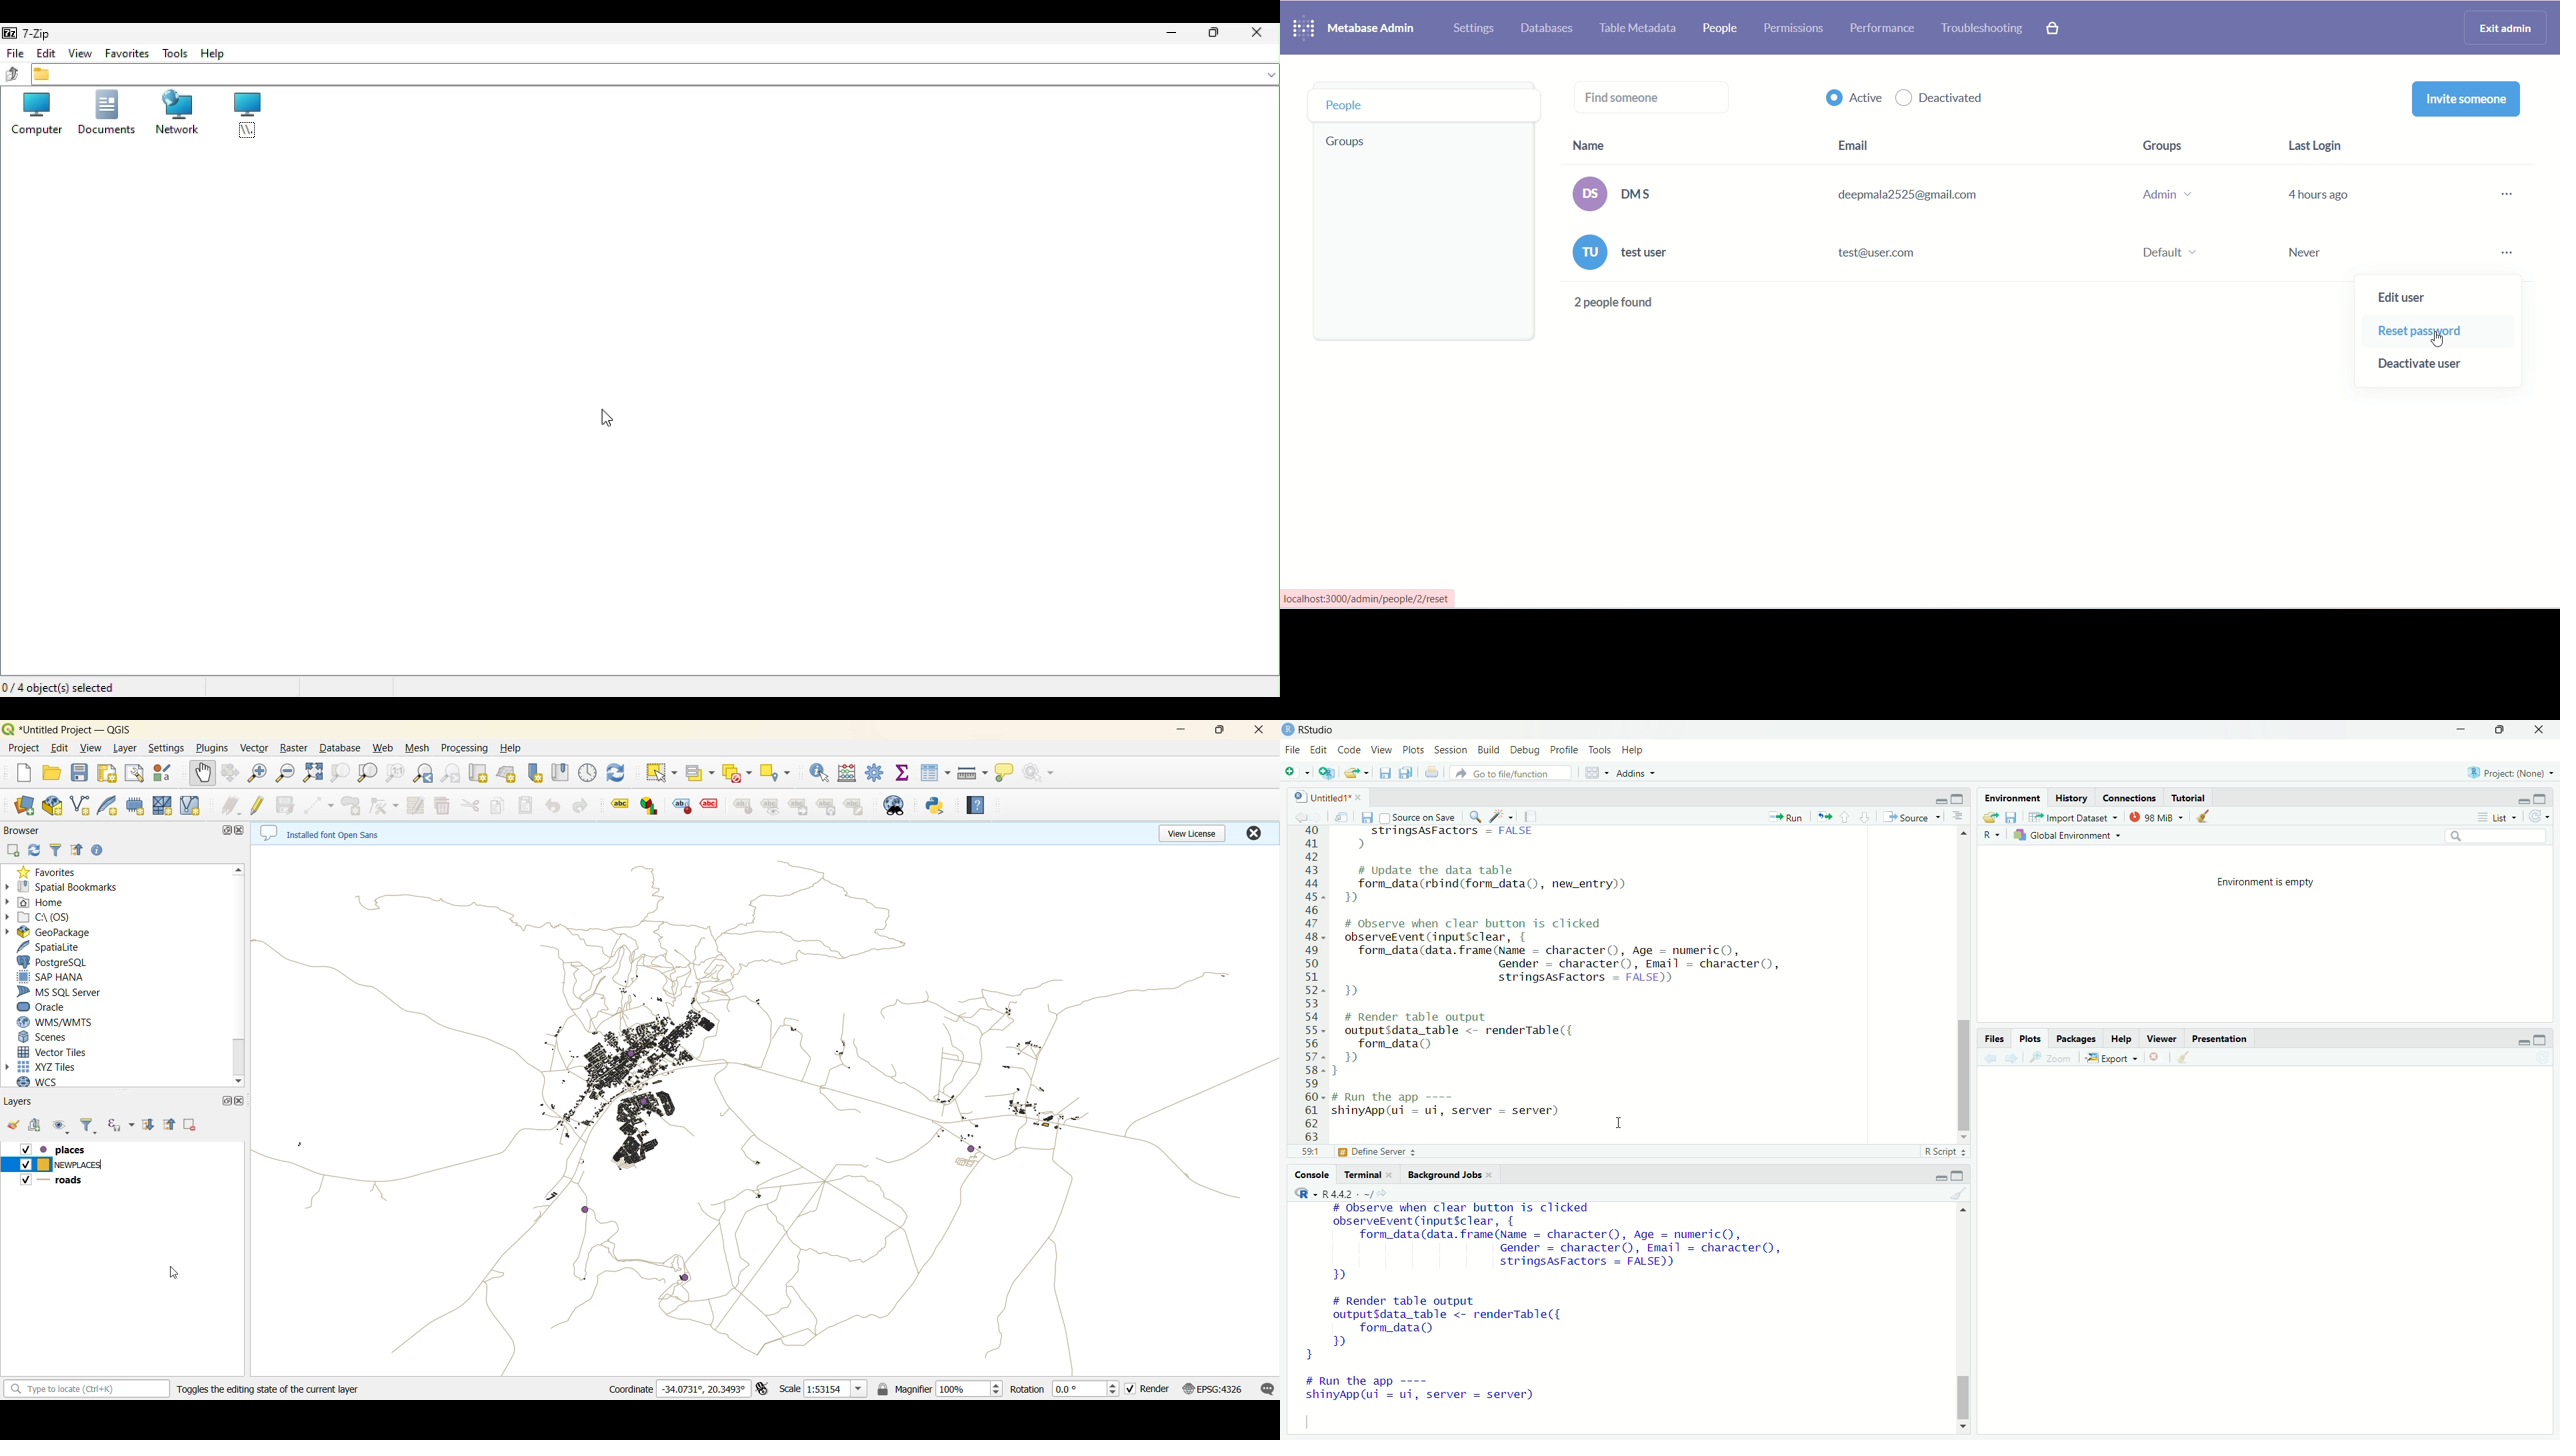 This screenshot has width=2576, height=1456. Describe the element at coordinates (1489, 750) in the screenshot. I see `Build` at that location.